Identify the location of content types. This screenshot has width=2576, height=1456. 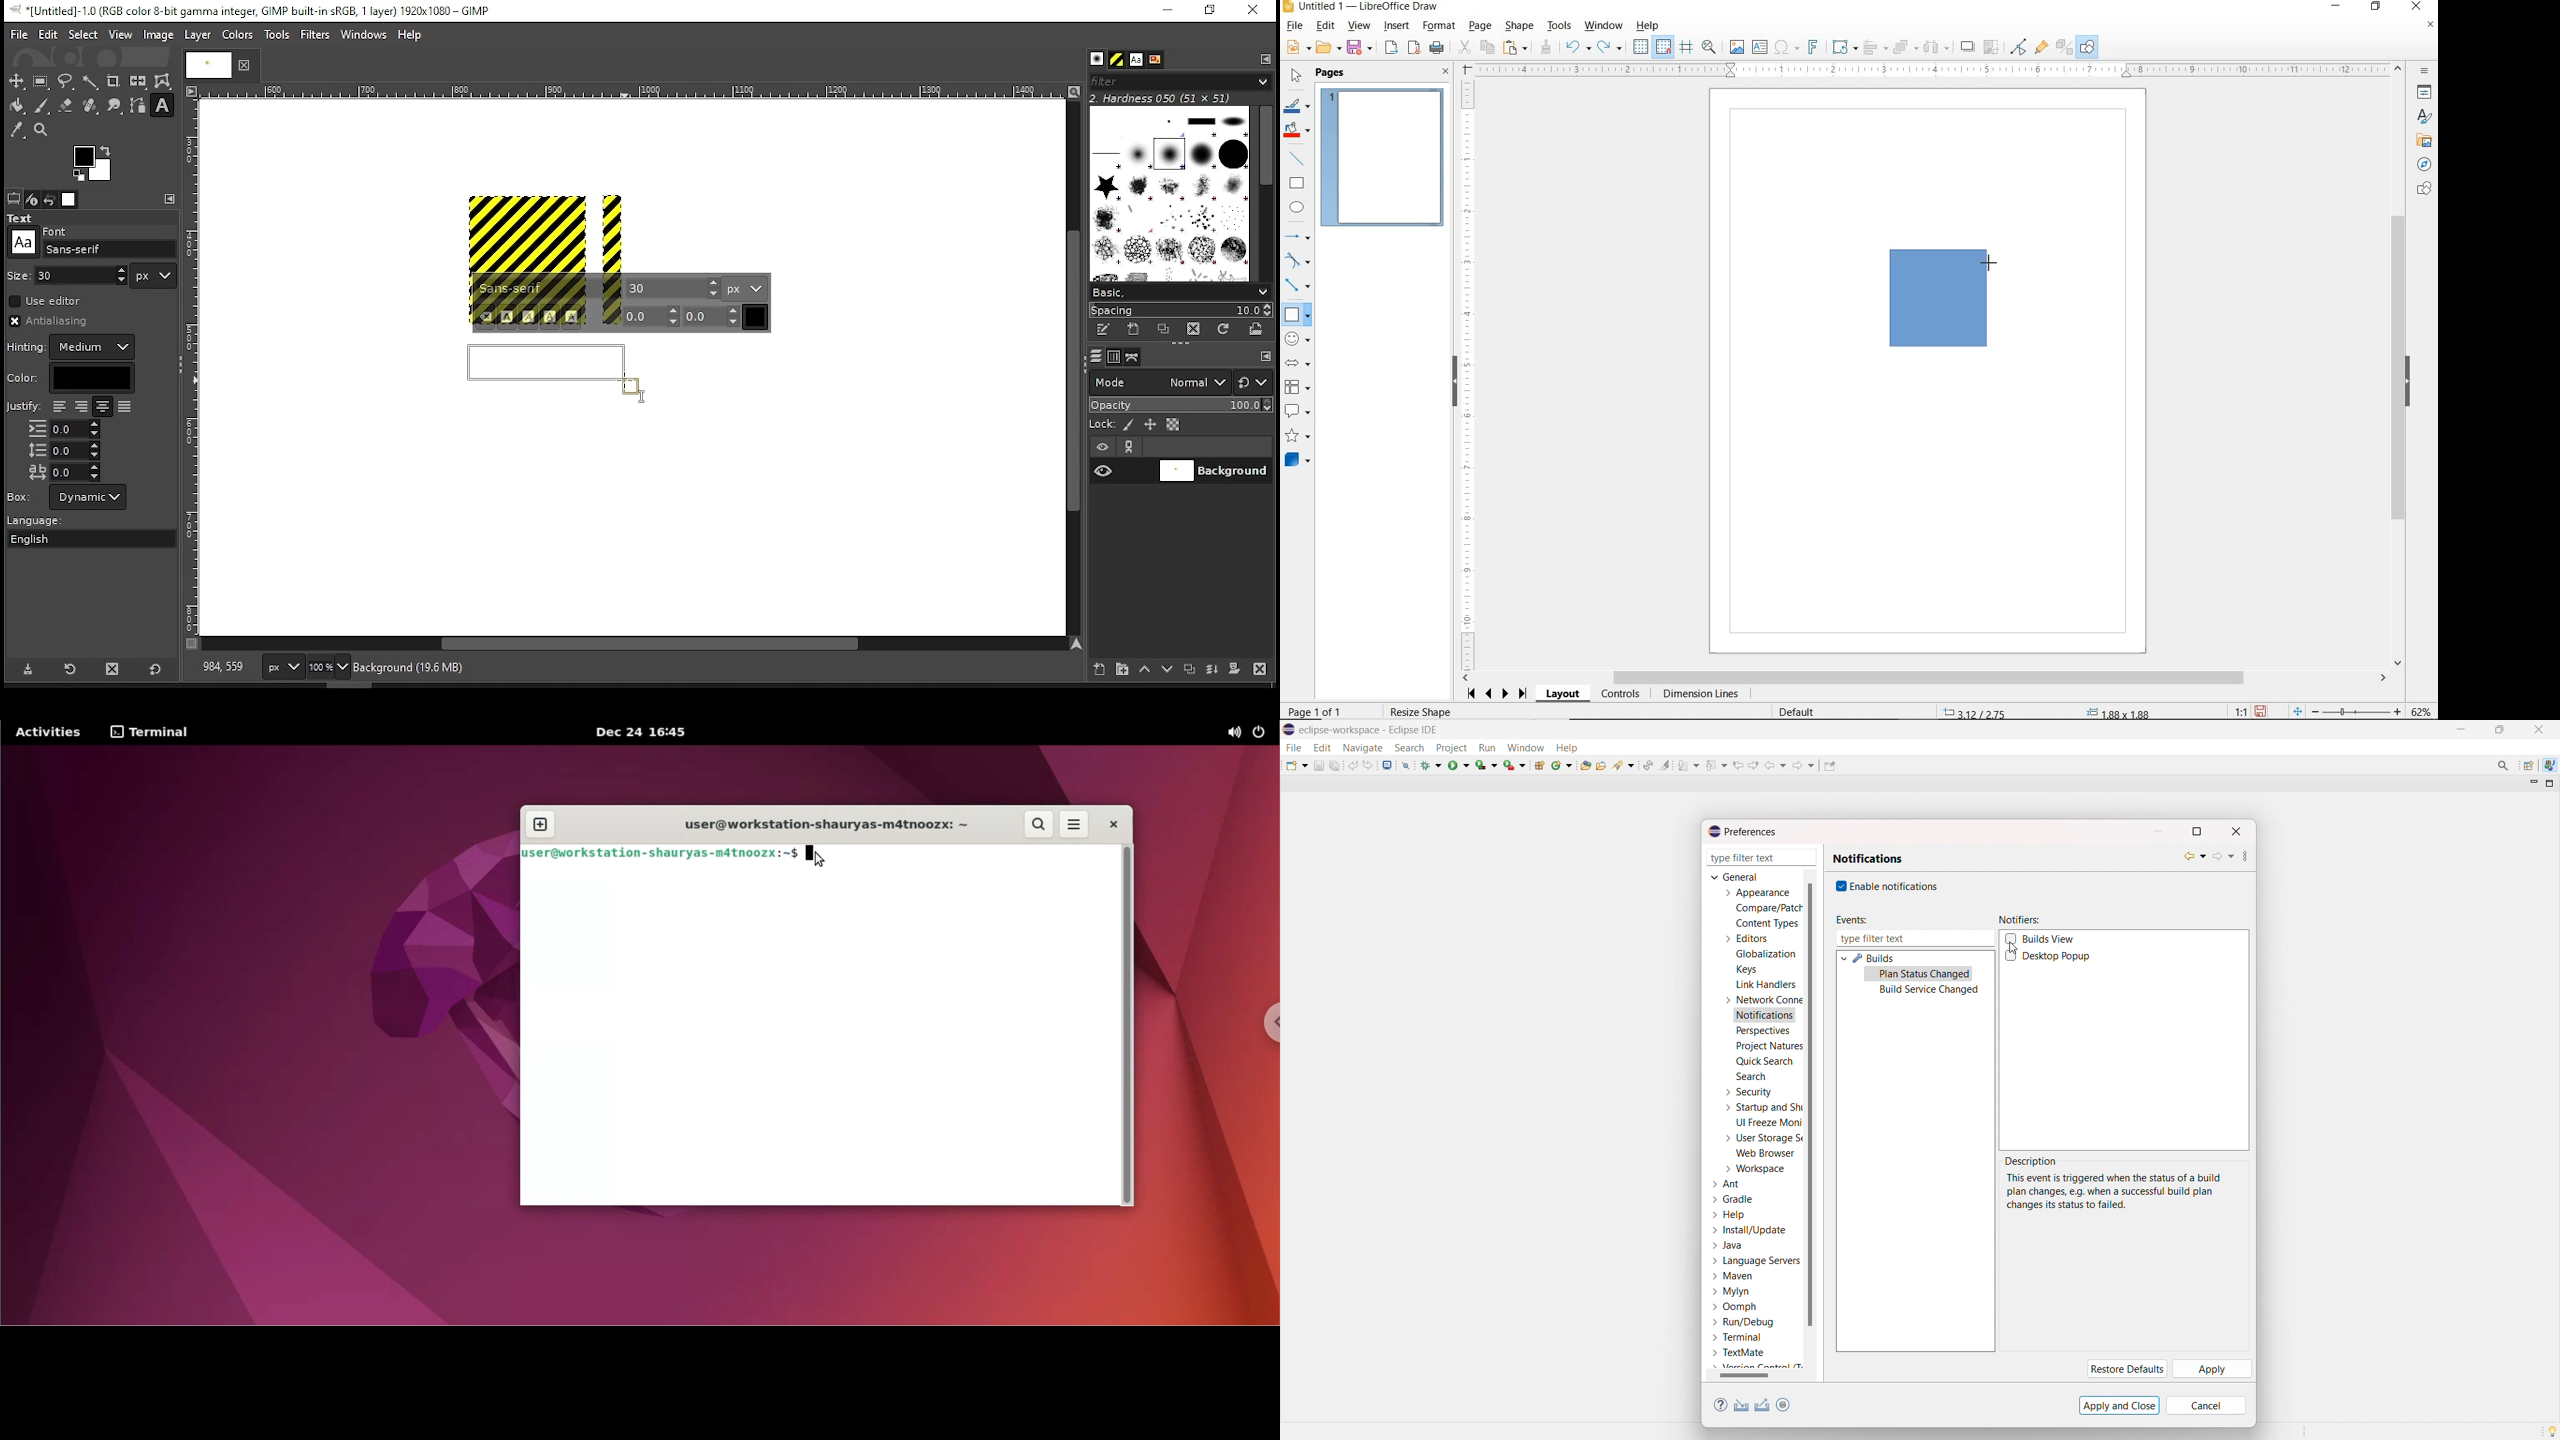
(1768, 923).